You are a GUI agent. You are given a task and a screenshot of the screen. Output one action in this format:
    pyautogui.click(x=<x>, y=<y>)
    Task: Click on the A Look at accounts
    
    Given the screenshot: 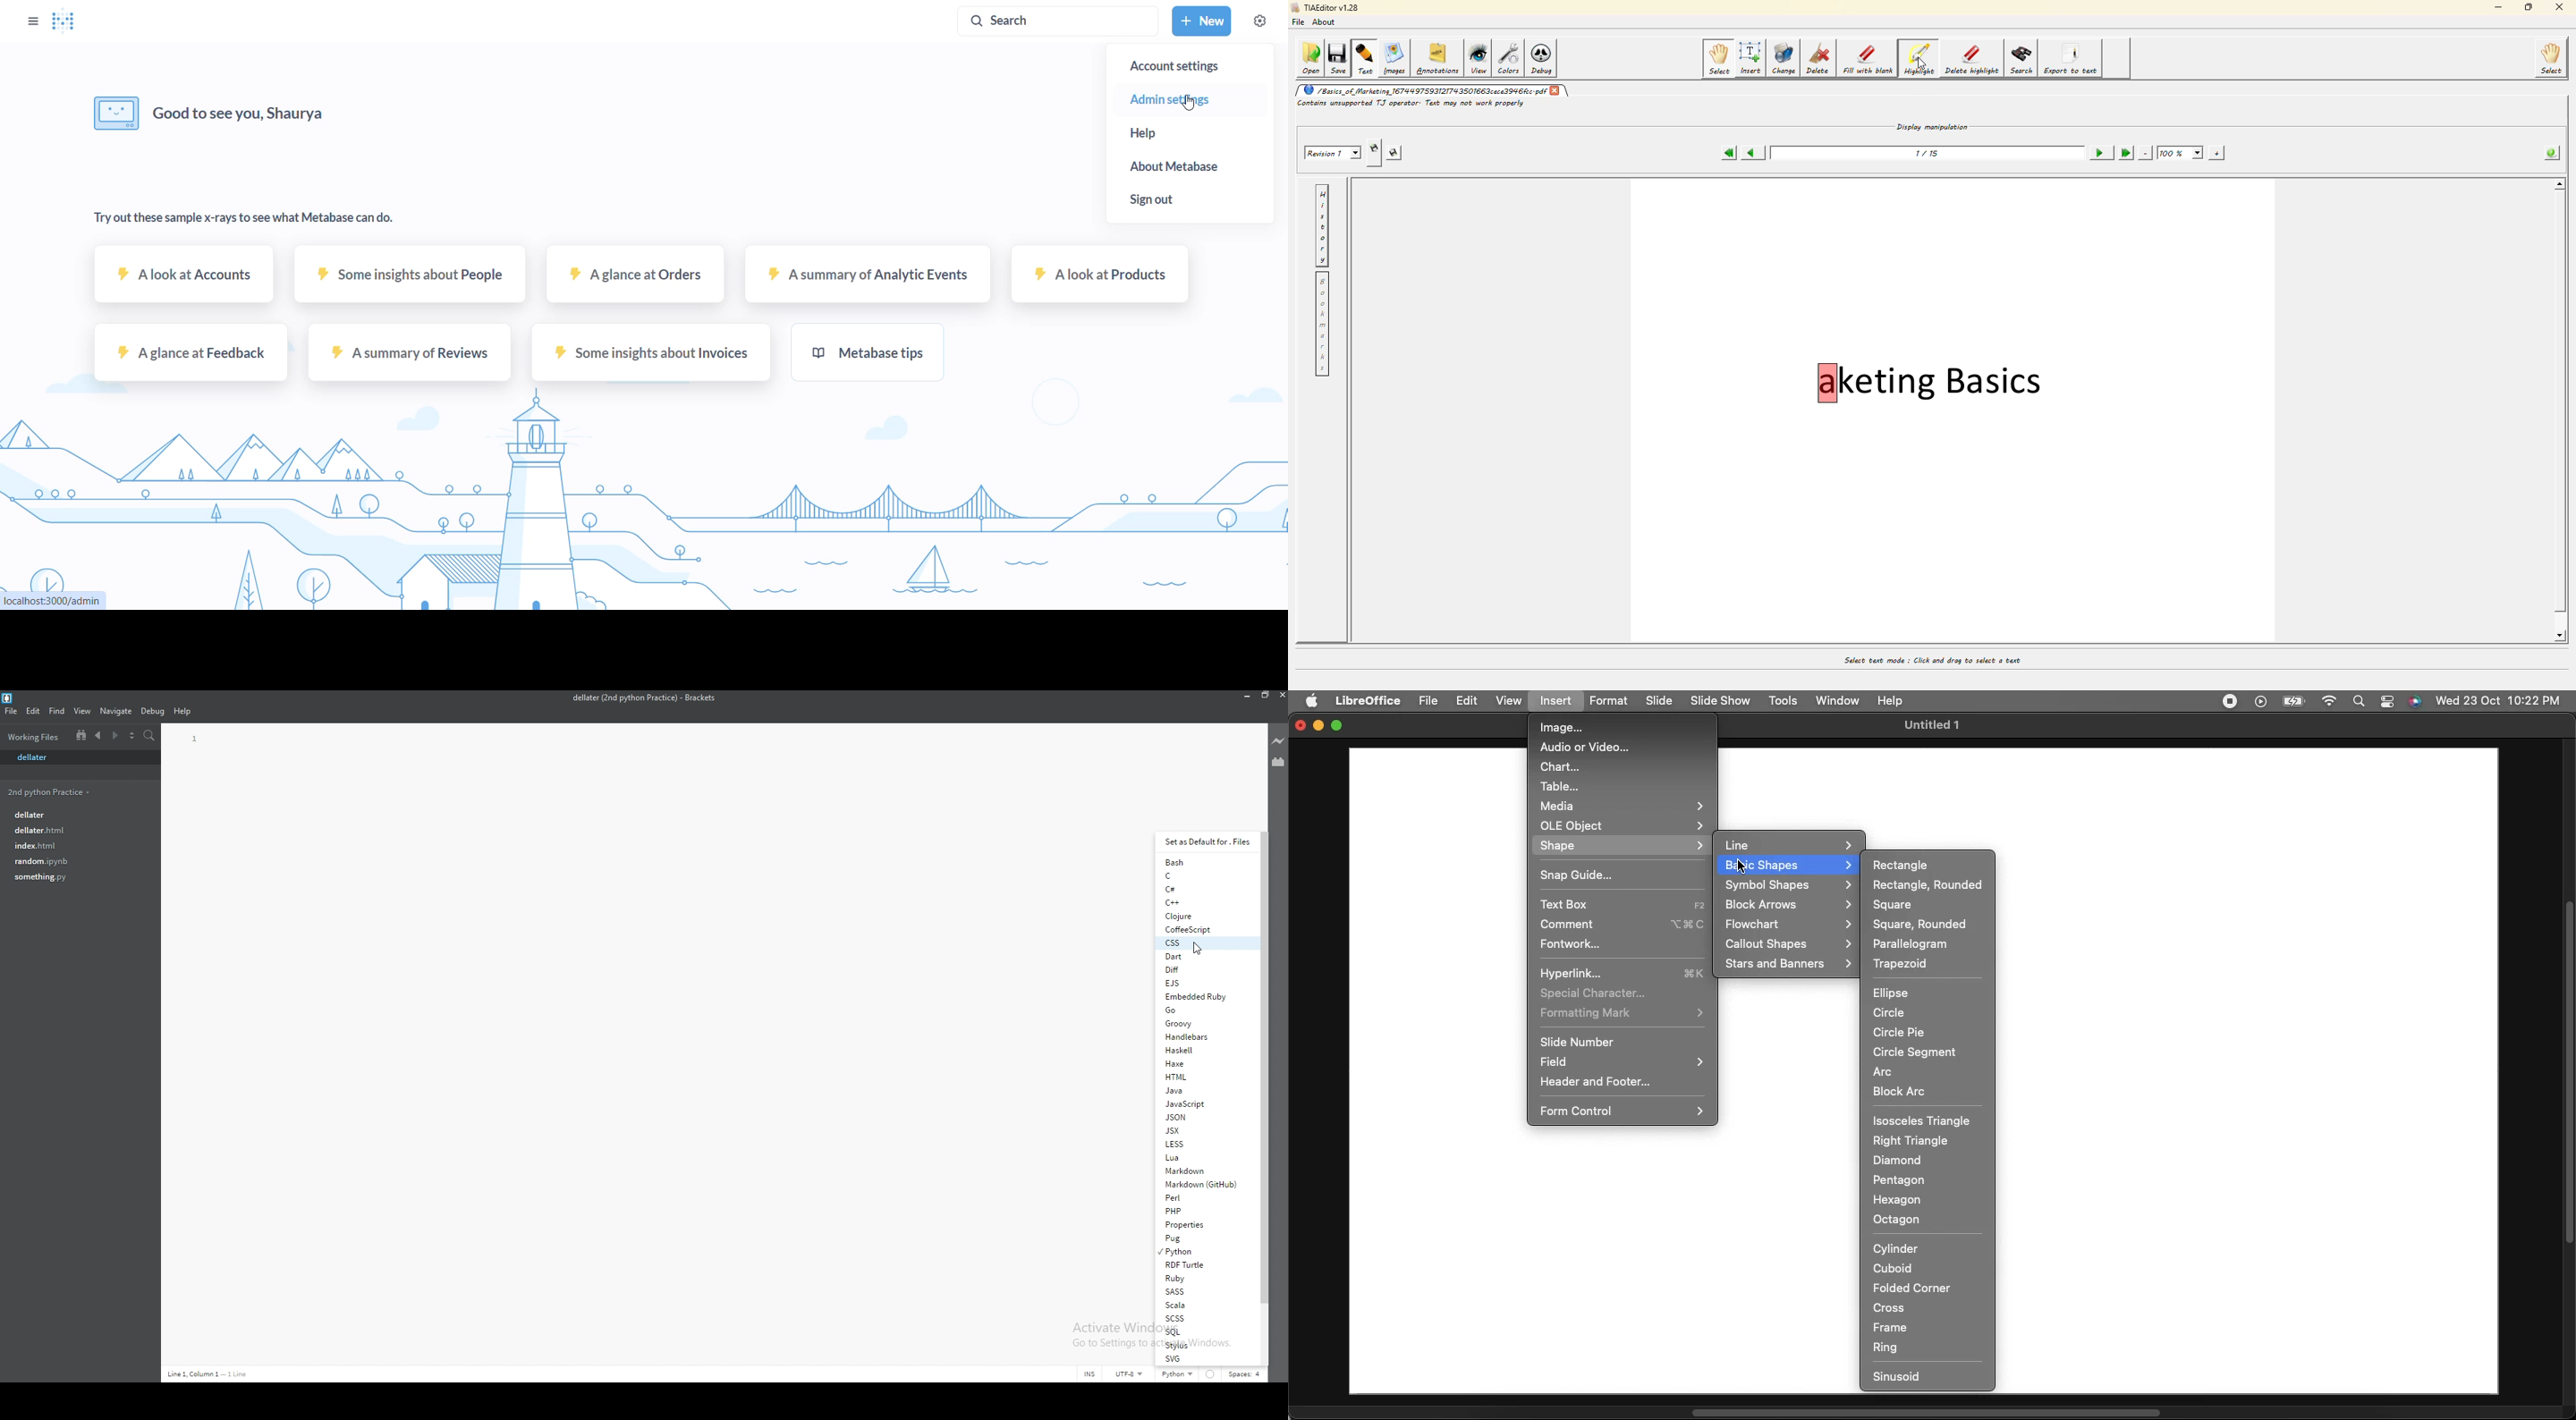 What is the action you would take?
    pyautogui.click(x=184, y=280)
    